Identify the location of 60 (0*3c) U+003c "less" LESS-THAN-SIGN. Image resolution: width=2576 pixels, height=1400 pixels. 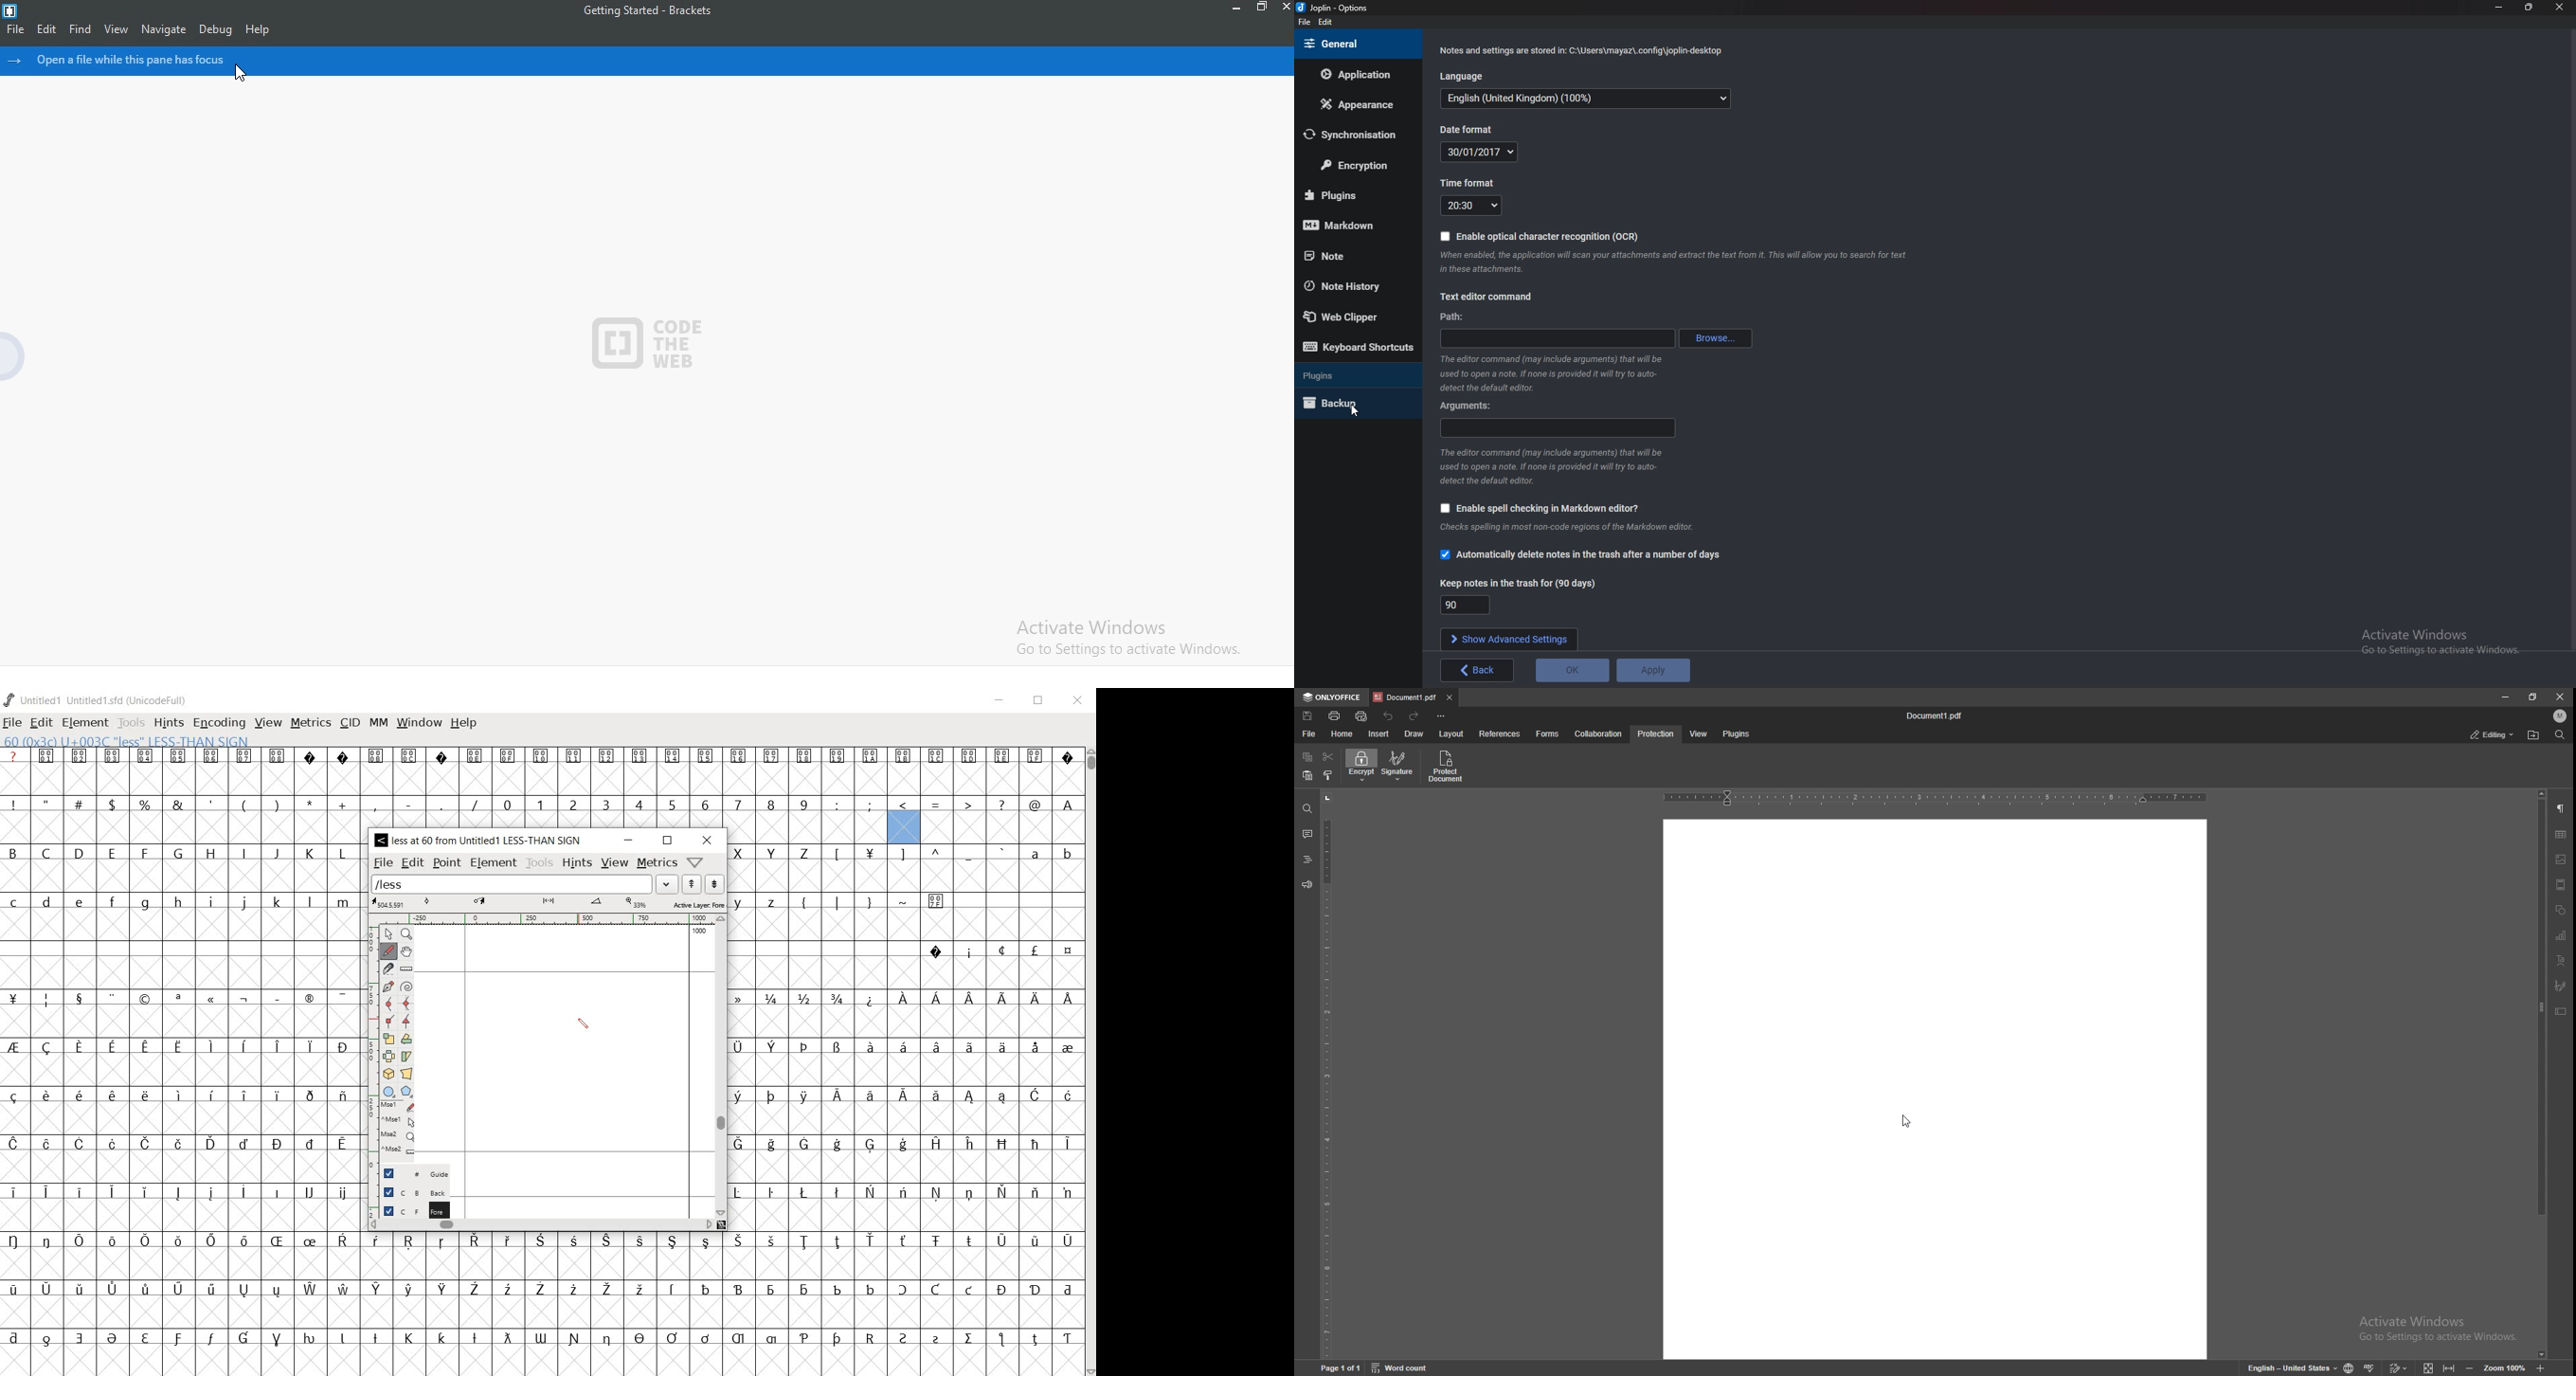
(127, 740).